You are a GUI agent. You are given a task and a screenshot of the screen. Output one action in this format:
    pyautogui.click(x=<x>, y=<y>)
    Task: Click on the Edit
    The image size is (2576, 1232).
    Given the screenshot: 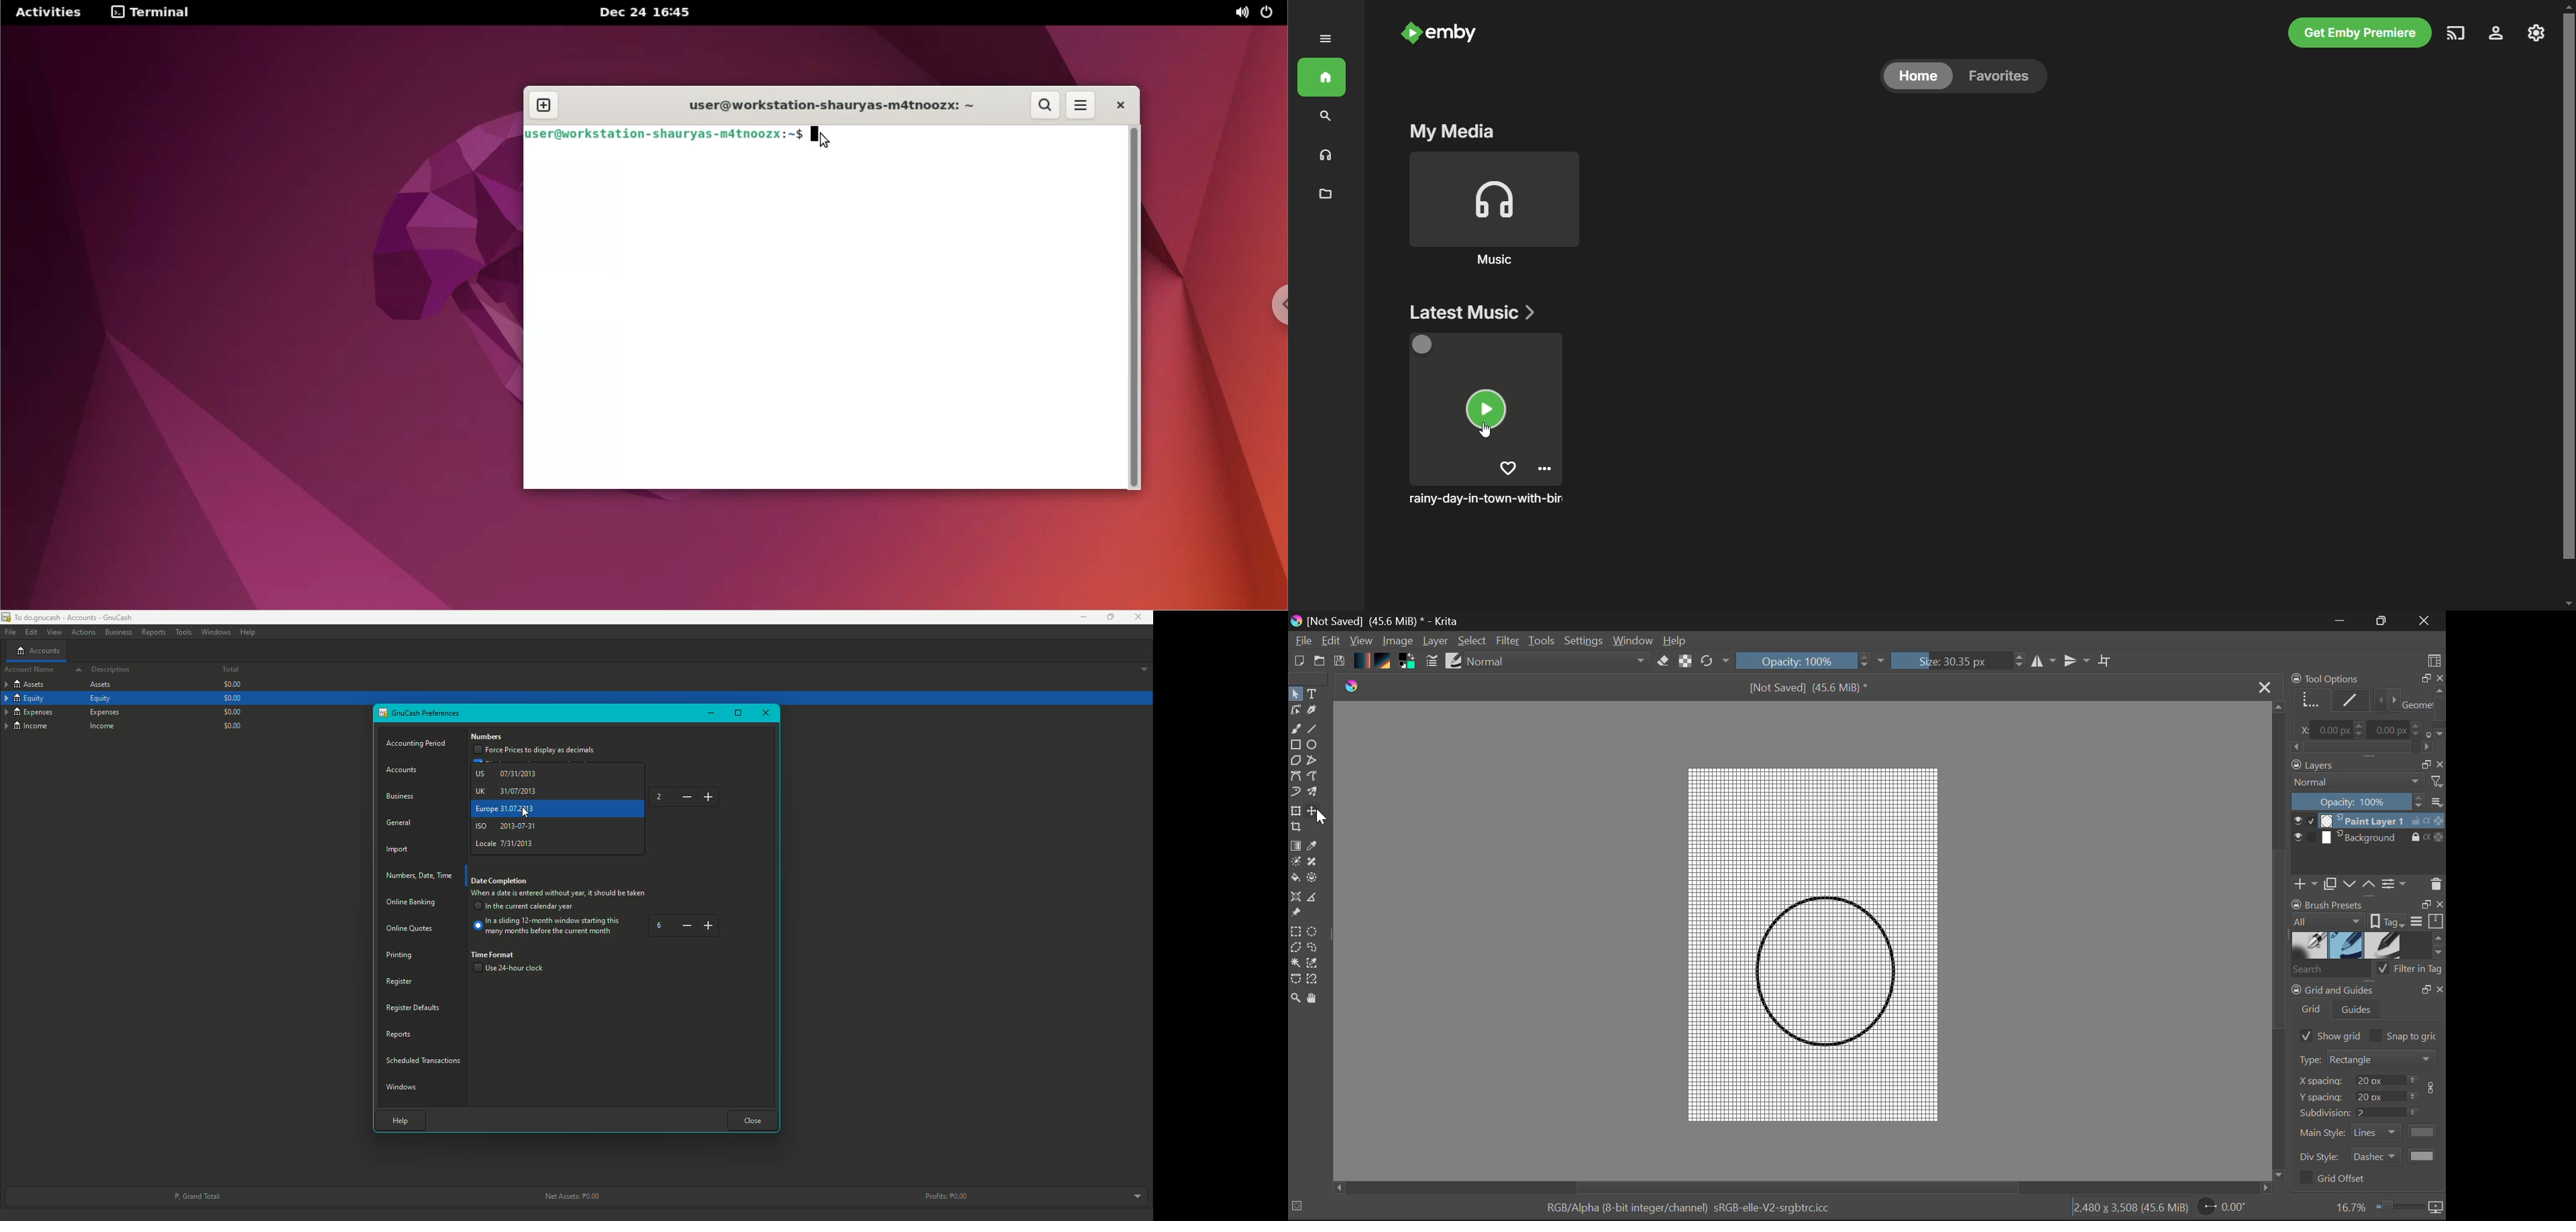 What is the action you would take?
    pyautogui.click(x=30, y=632)
    